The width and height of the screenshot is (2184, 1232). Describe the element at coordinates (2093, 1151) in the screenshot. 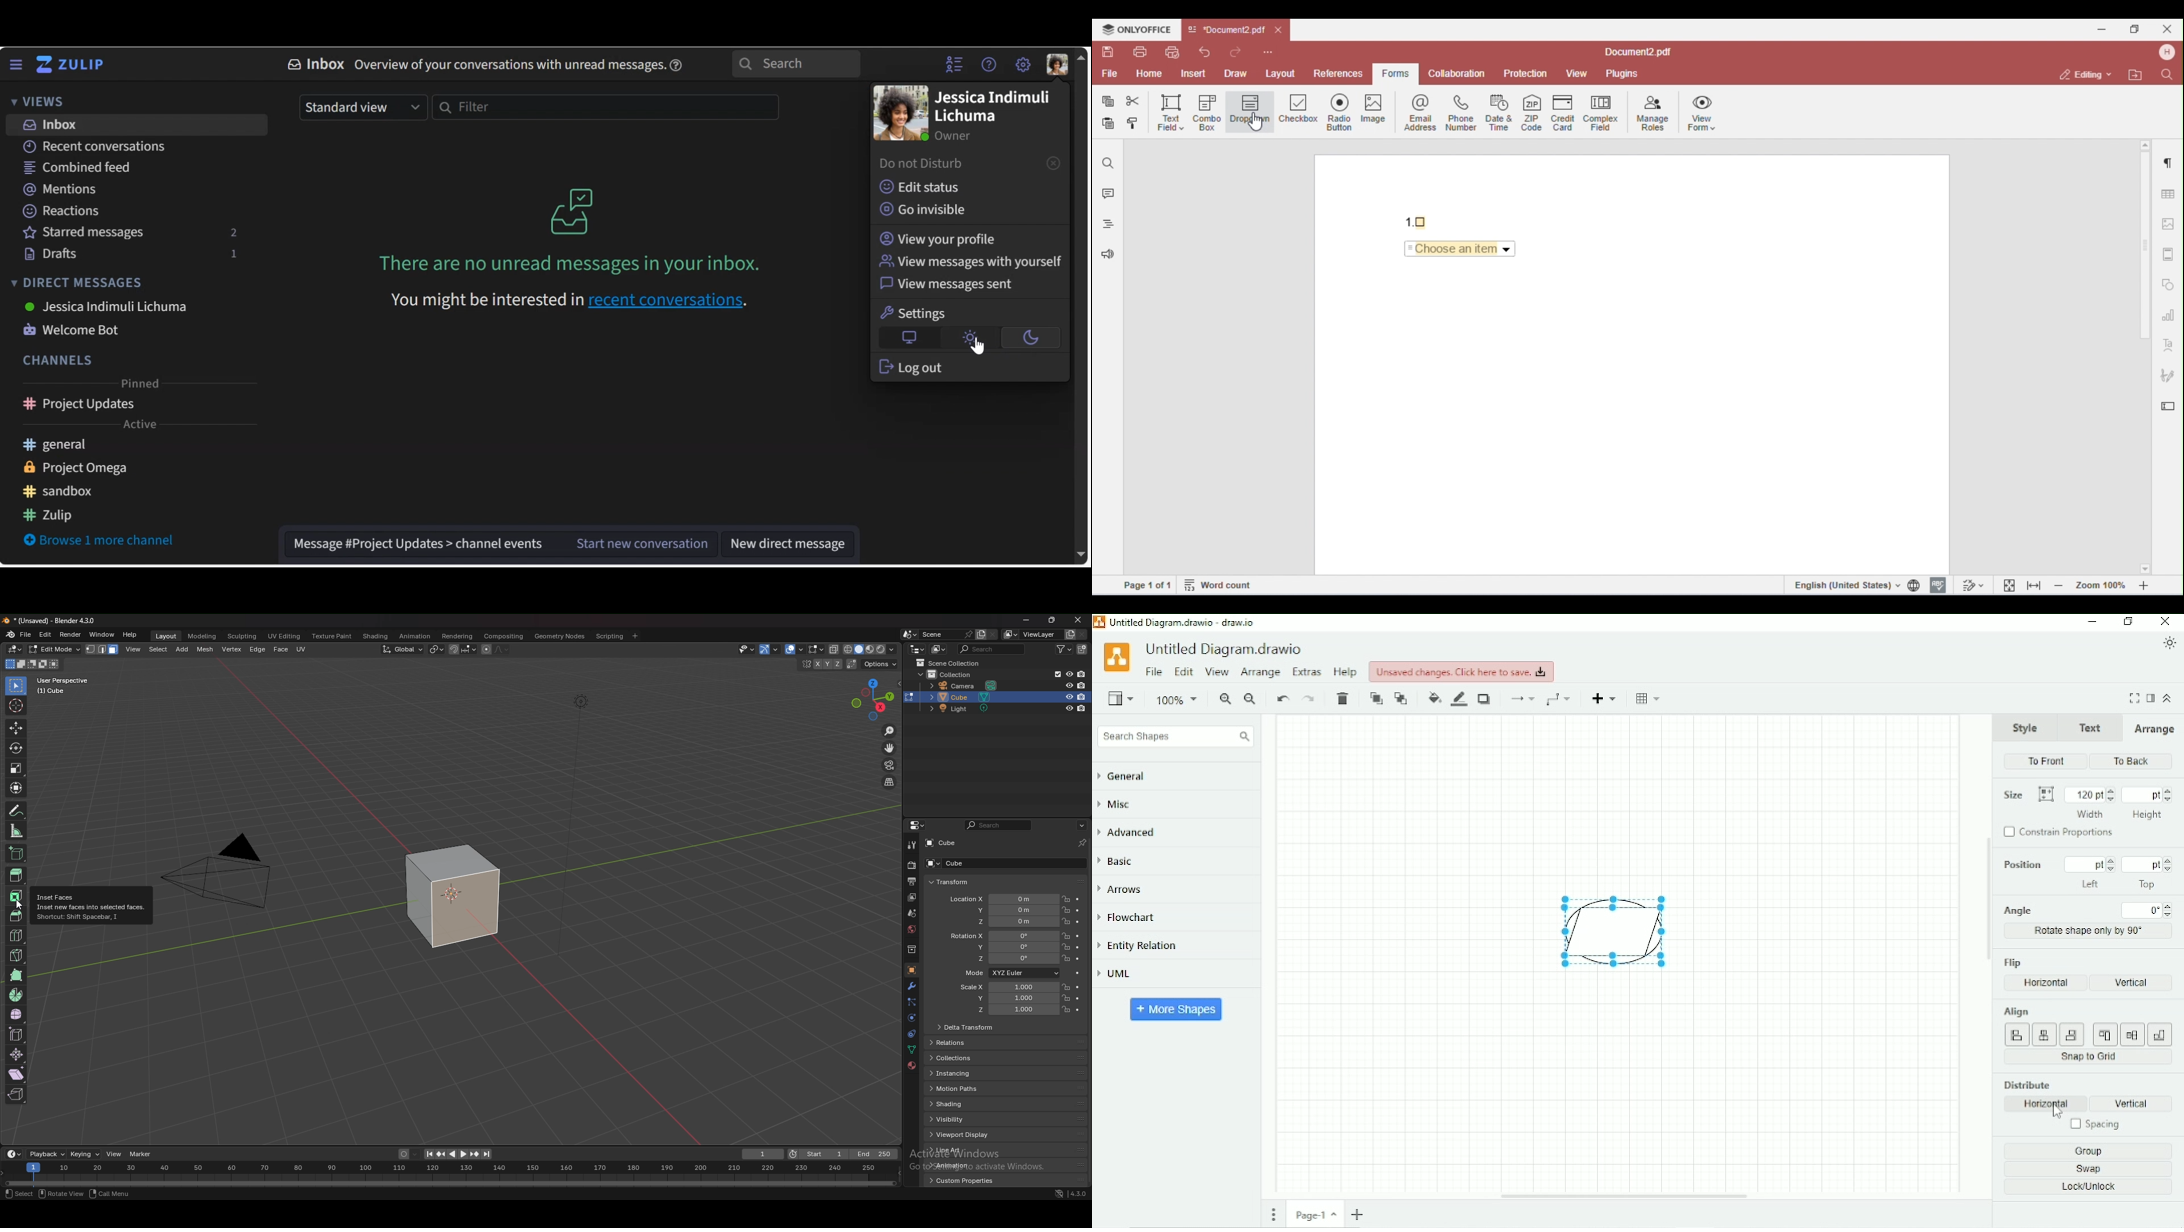

I see `Group` at that location.